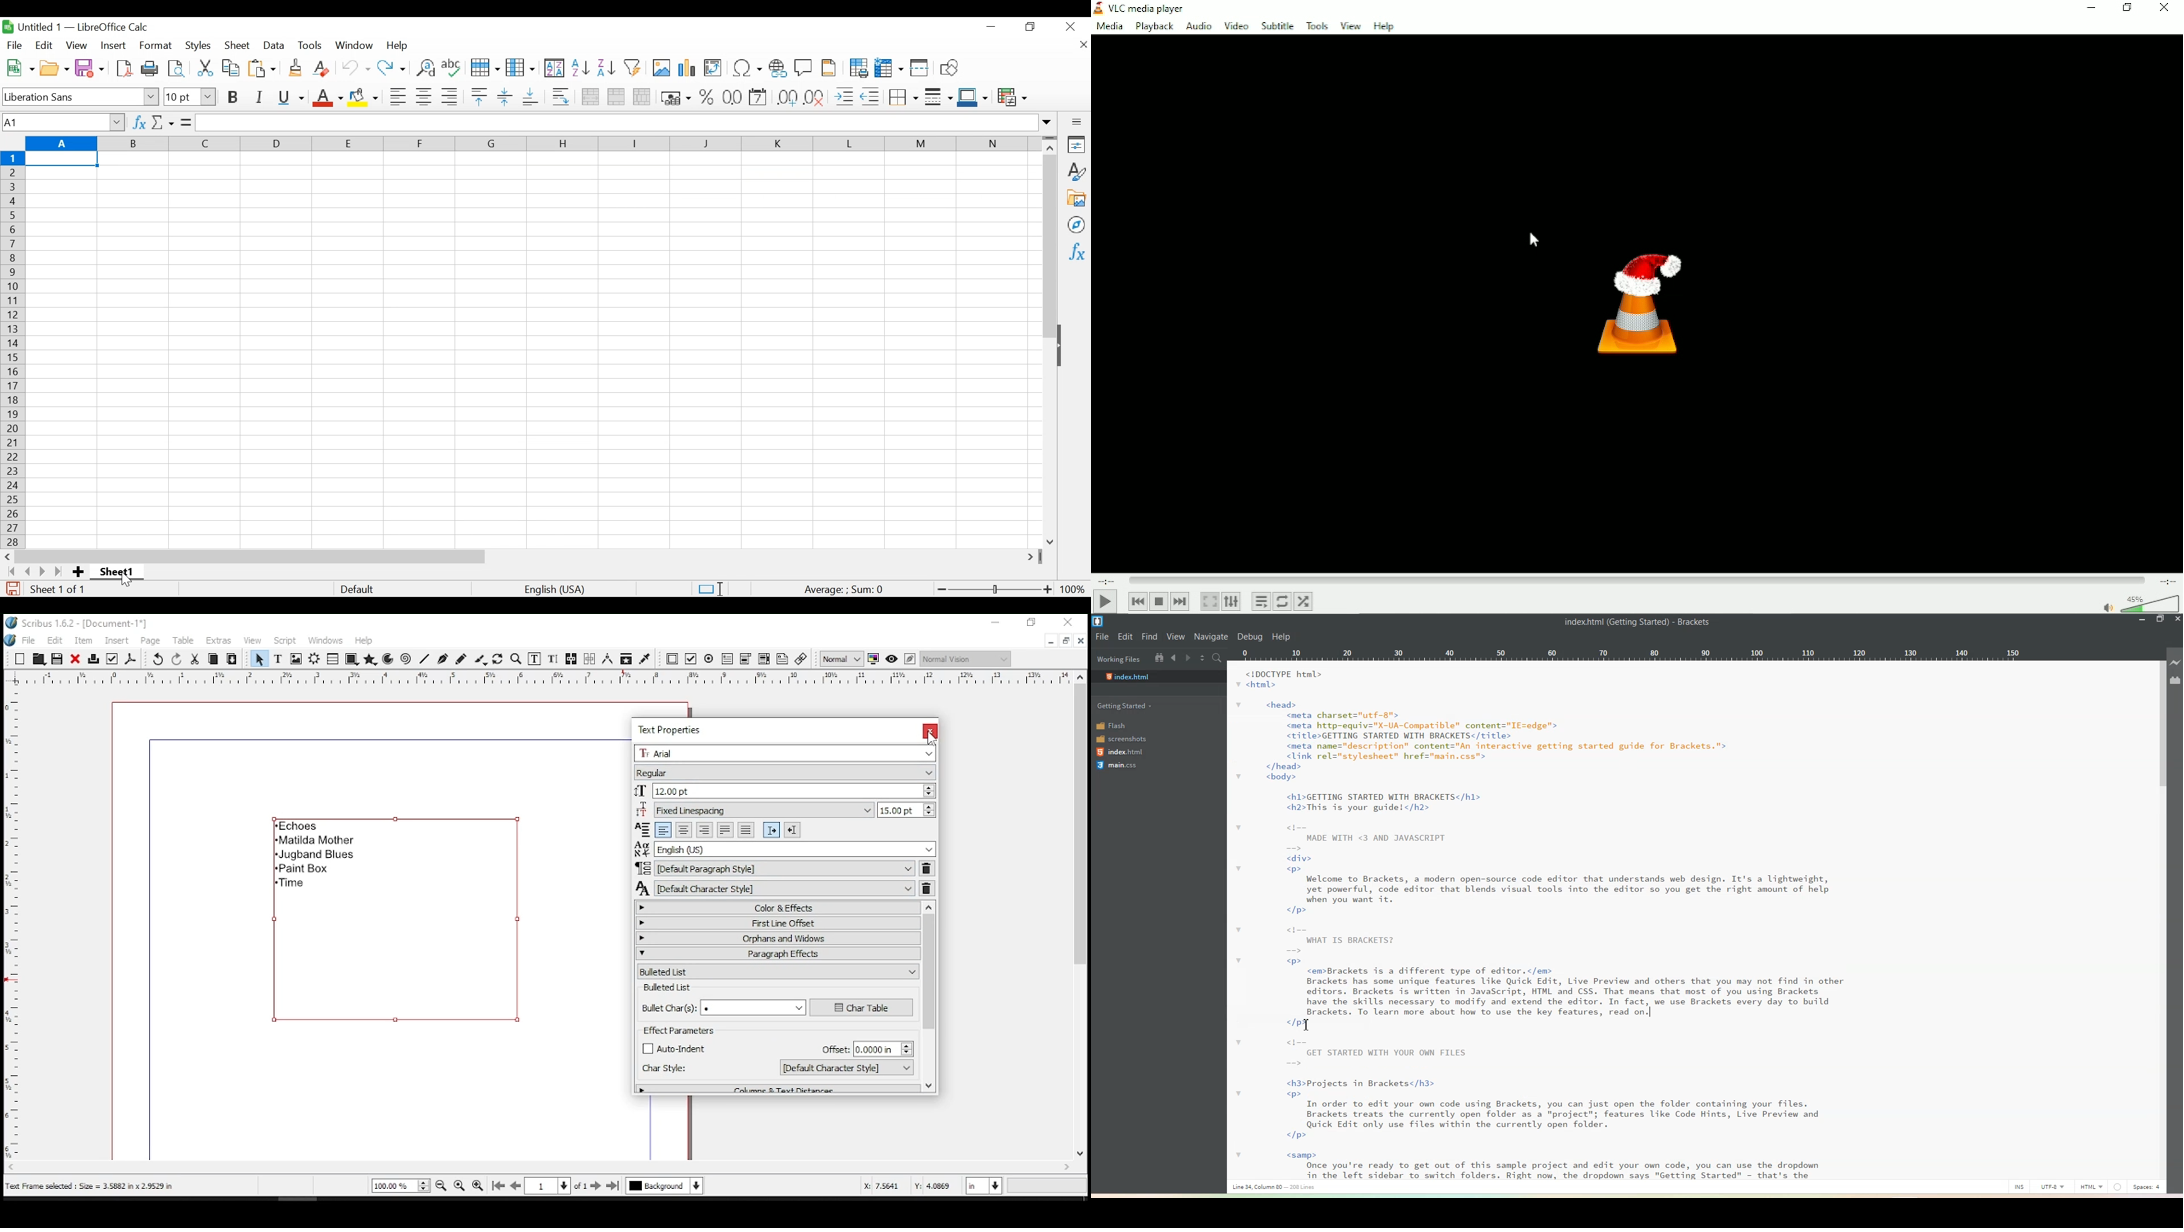 The height and width of the screenshot is (1232, 2184). Describe the element at coordinates (1099, 621) in the screenshot. I see `Logo` at that location.